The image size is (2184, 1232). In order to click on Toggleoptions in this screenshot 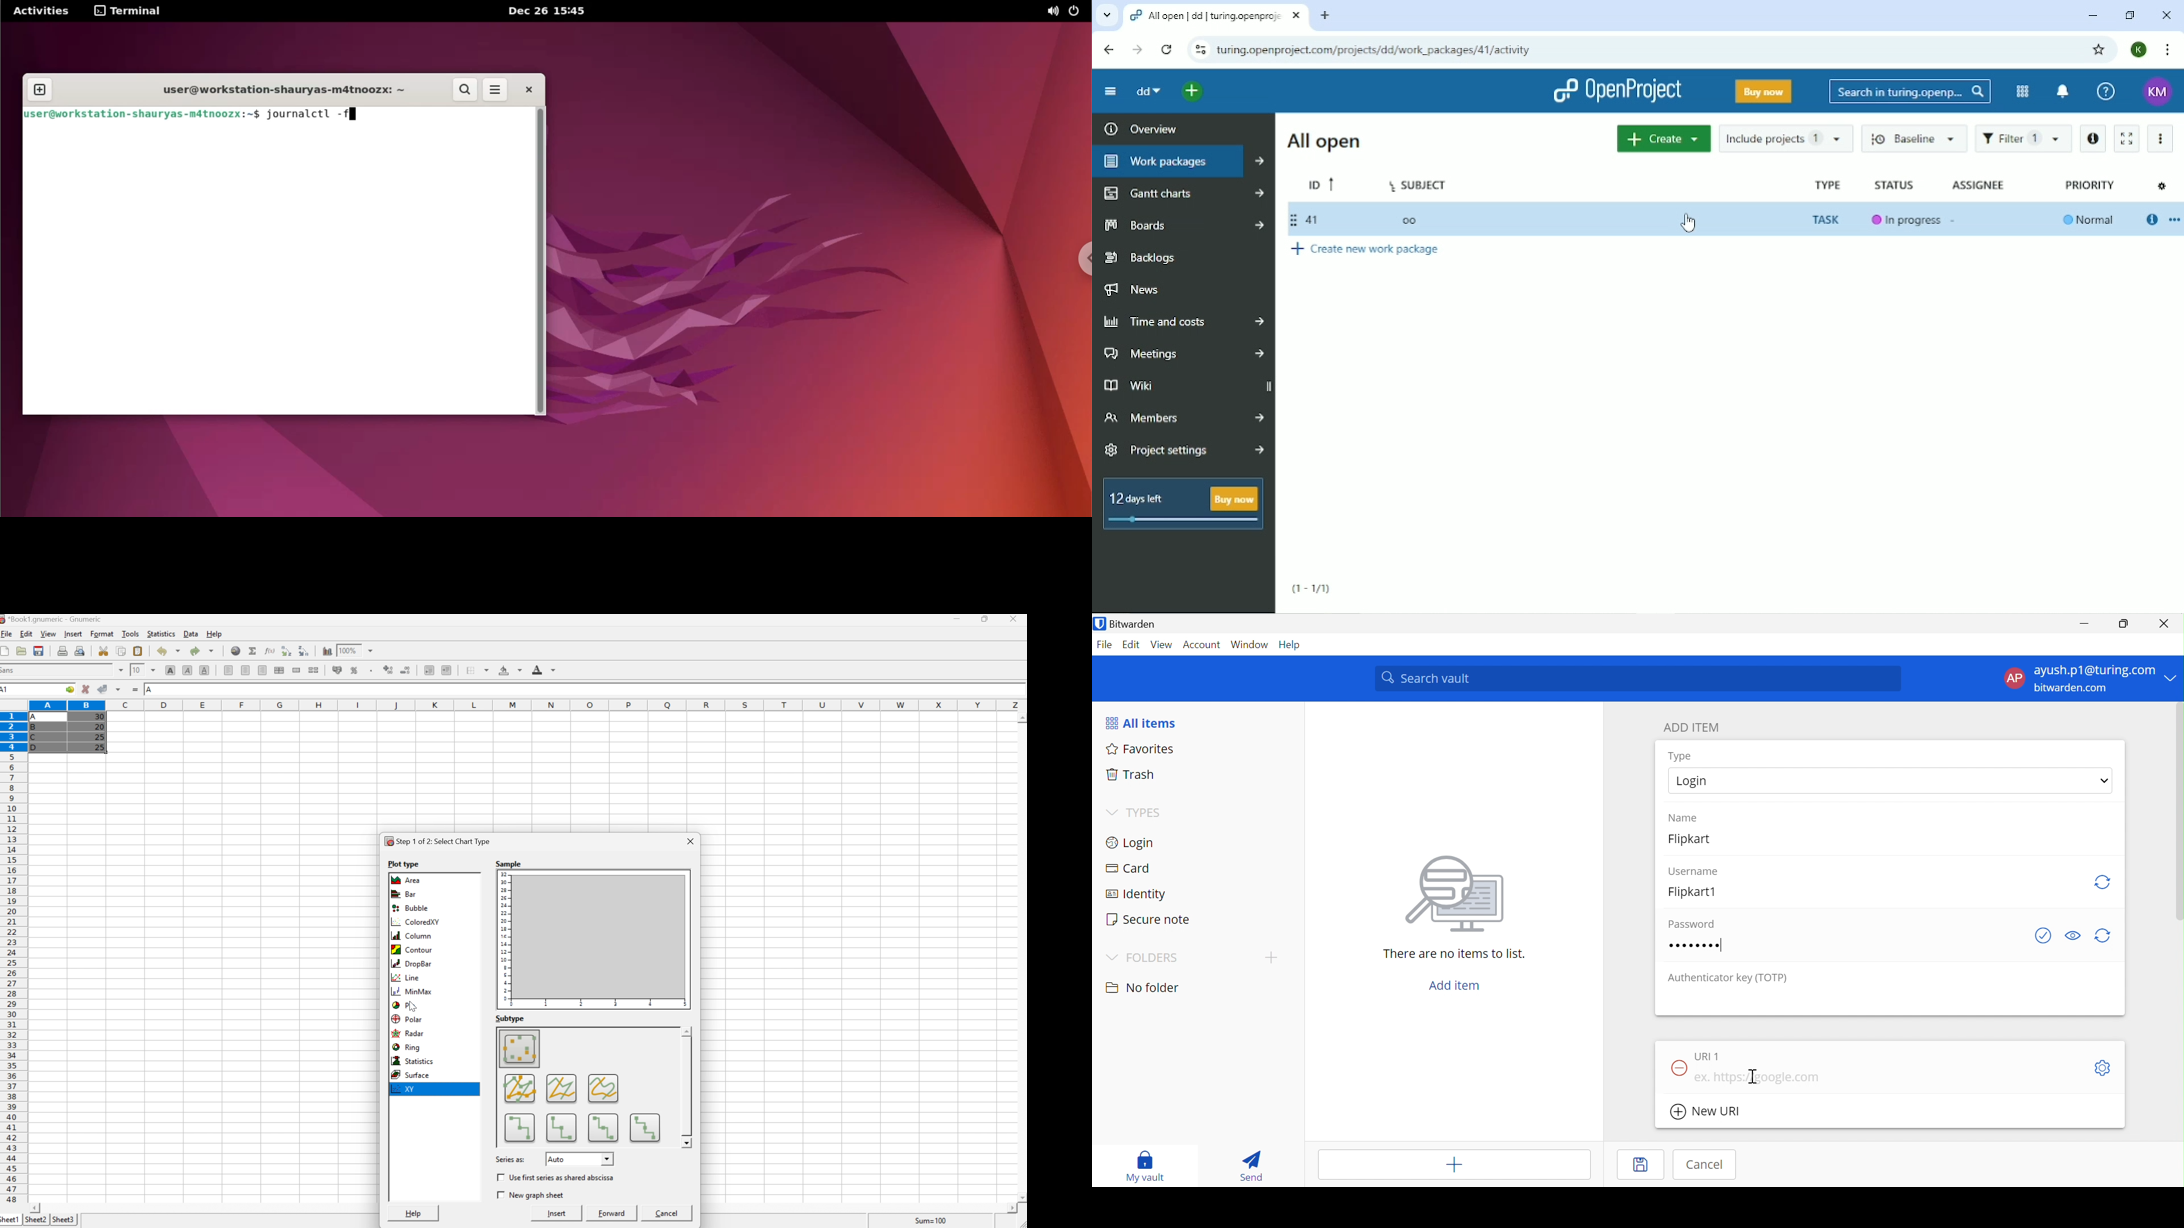, I will do `click(2101, 1068)`.